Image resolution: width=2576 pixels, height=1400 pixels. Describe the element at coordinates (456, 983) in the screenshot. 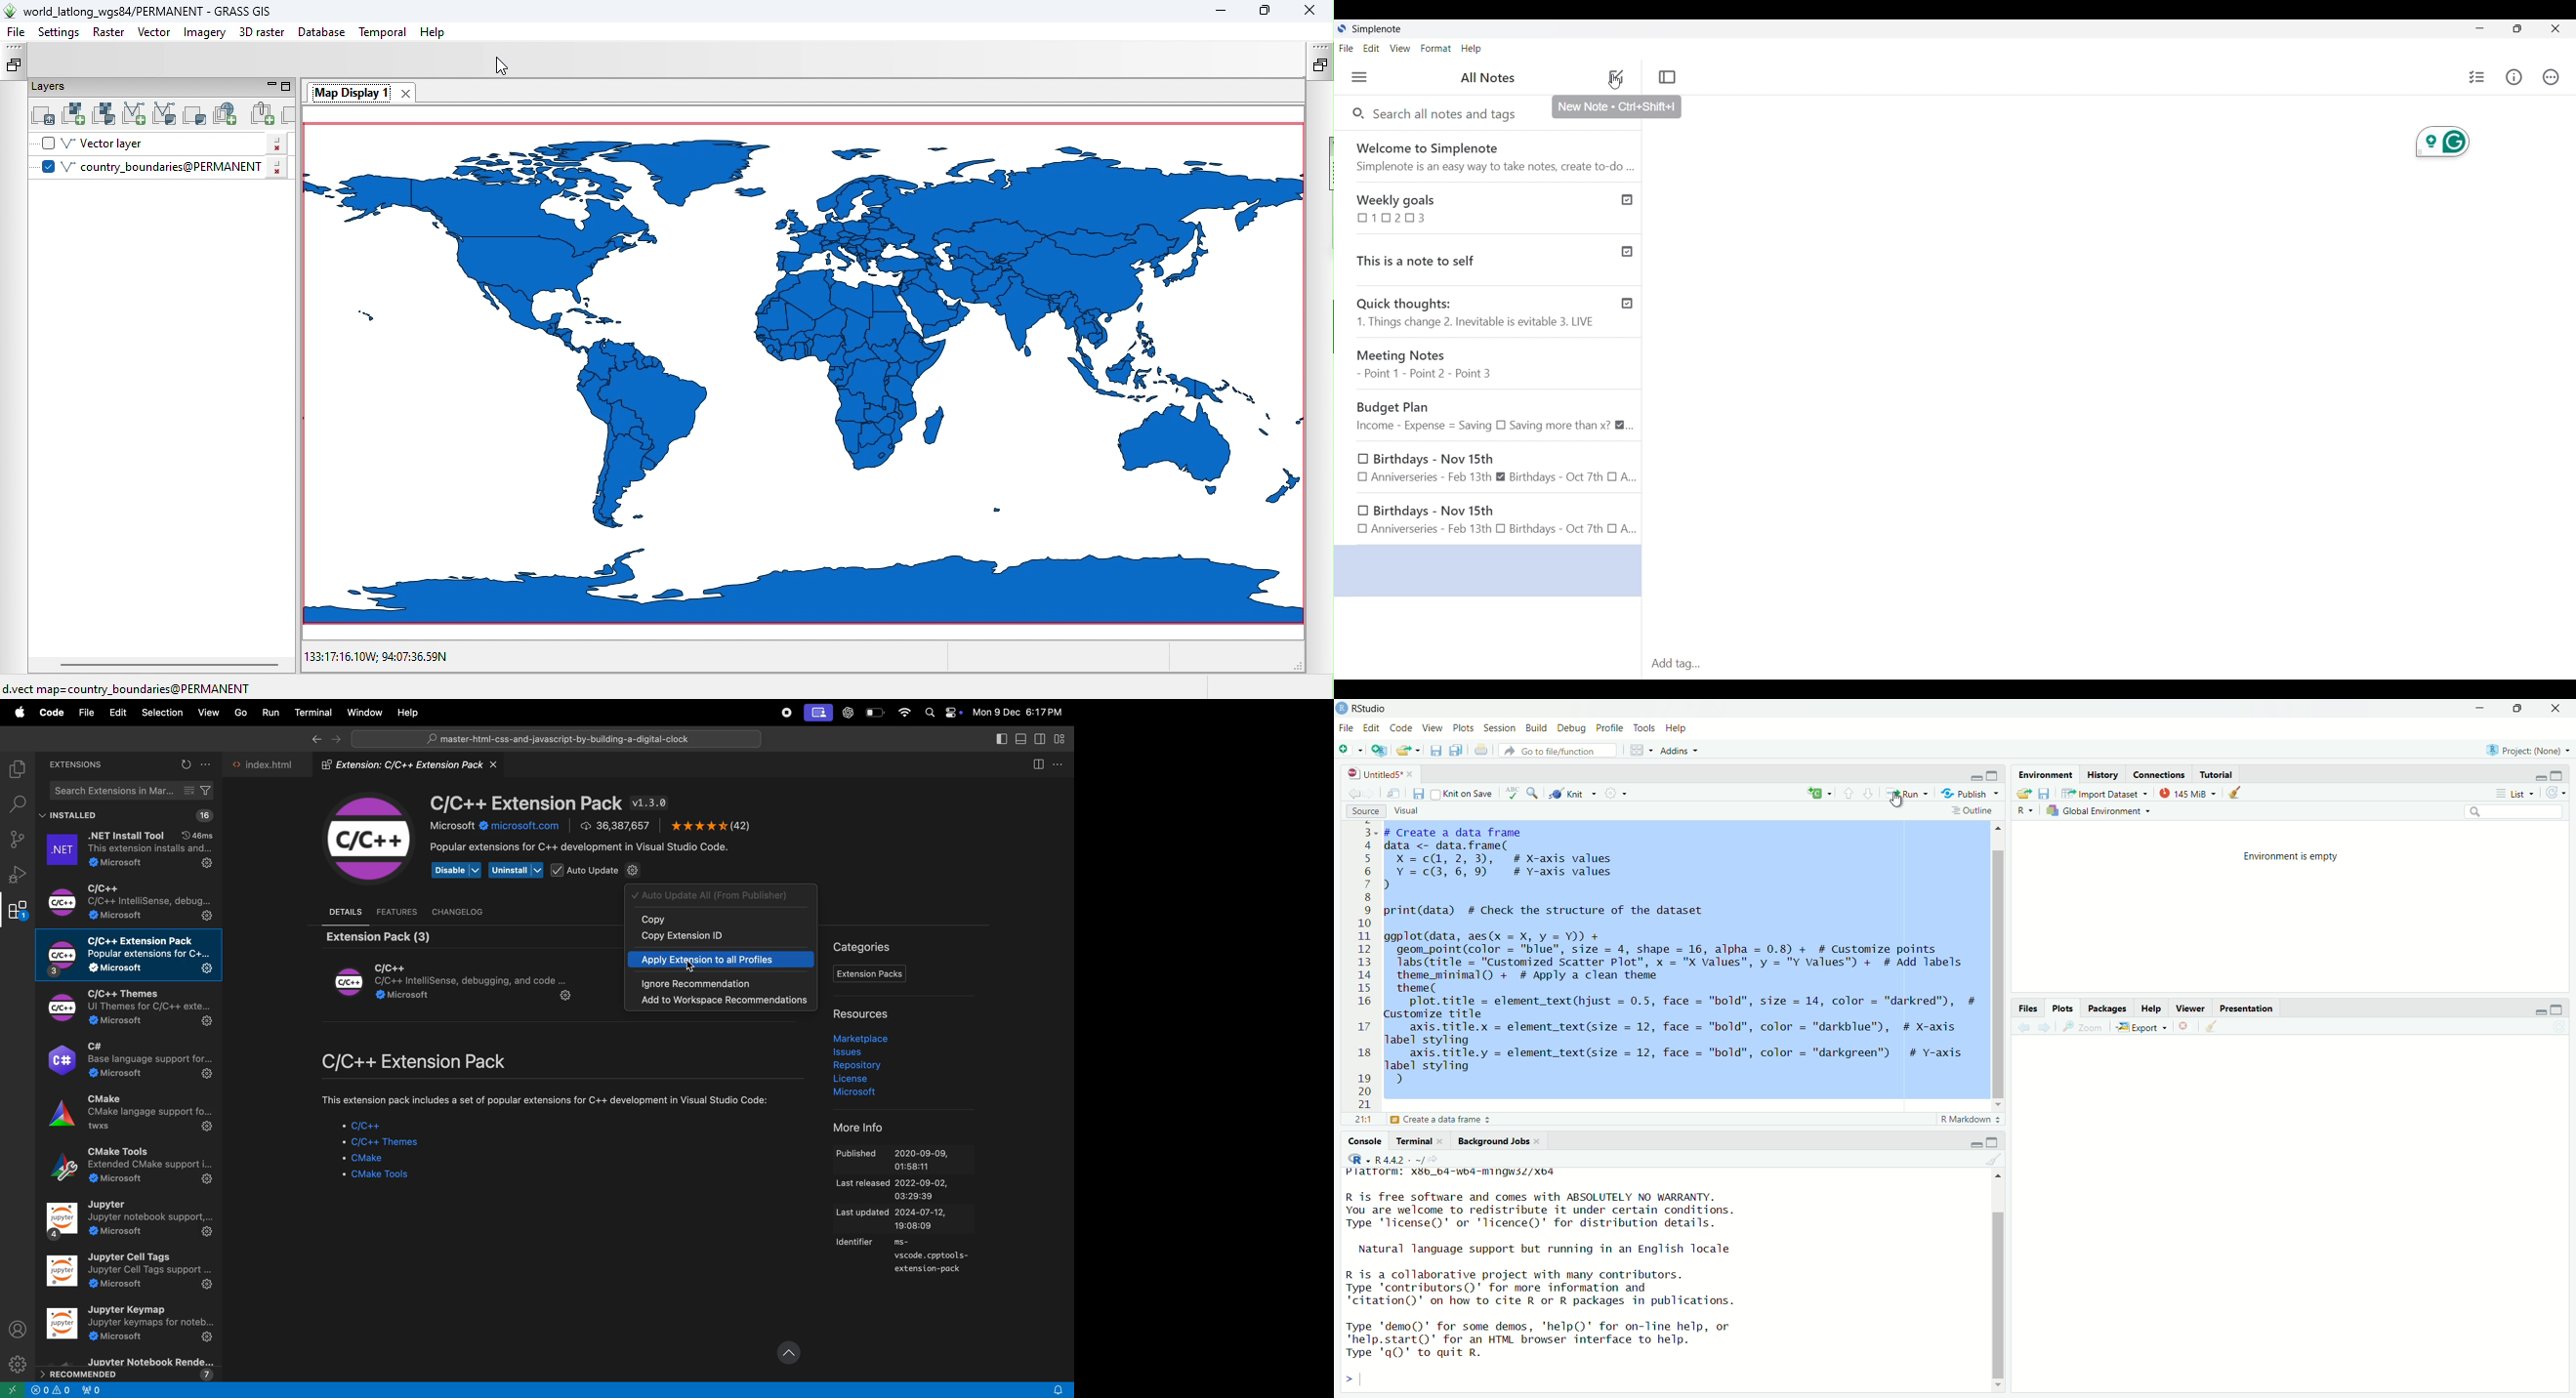

I see `Extension module` at that location.